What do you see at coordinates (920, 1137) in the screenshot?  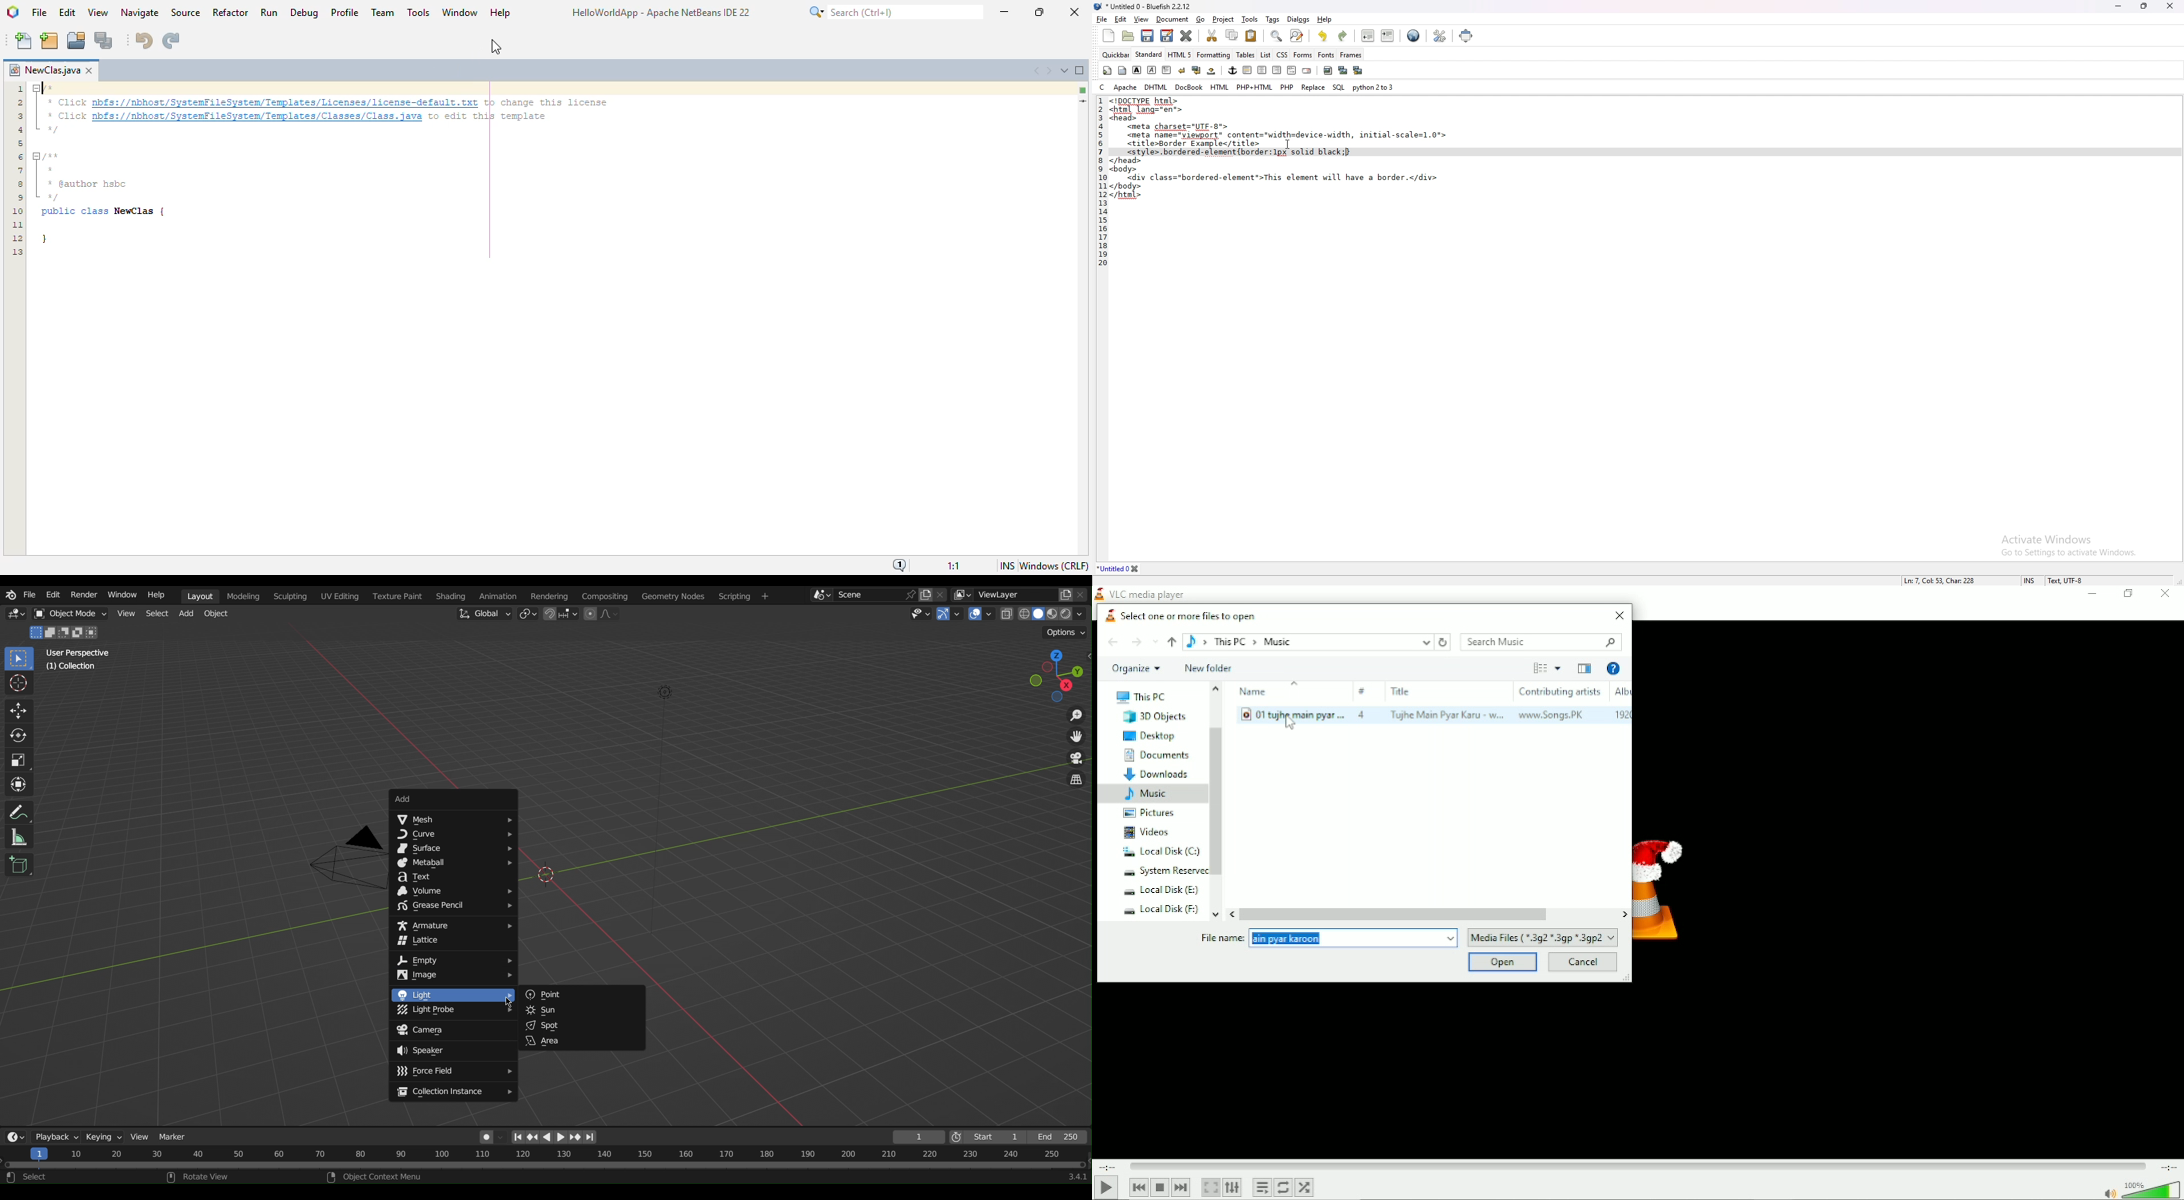 I see `Frame 1` at bounding box center [920, 1137].